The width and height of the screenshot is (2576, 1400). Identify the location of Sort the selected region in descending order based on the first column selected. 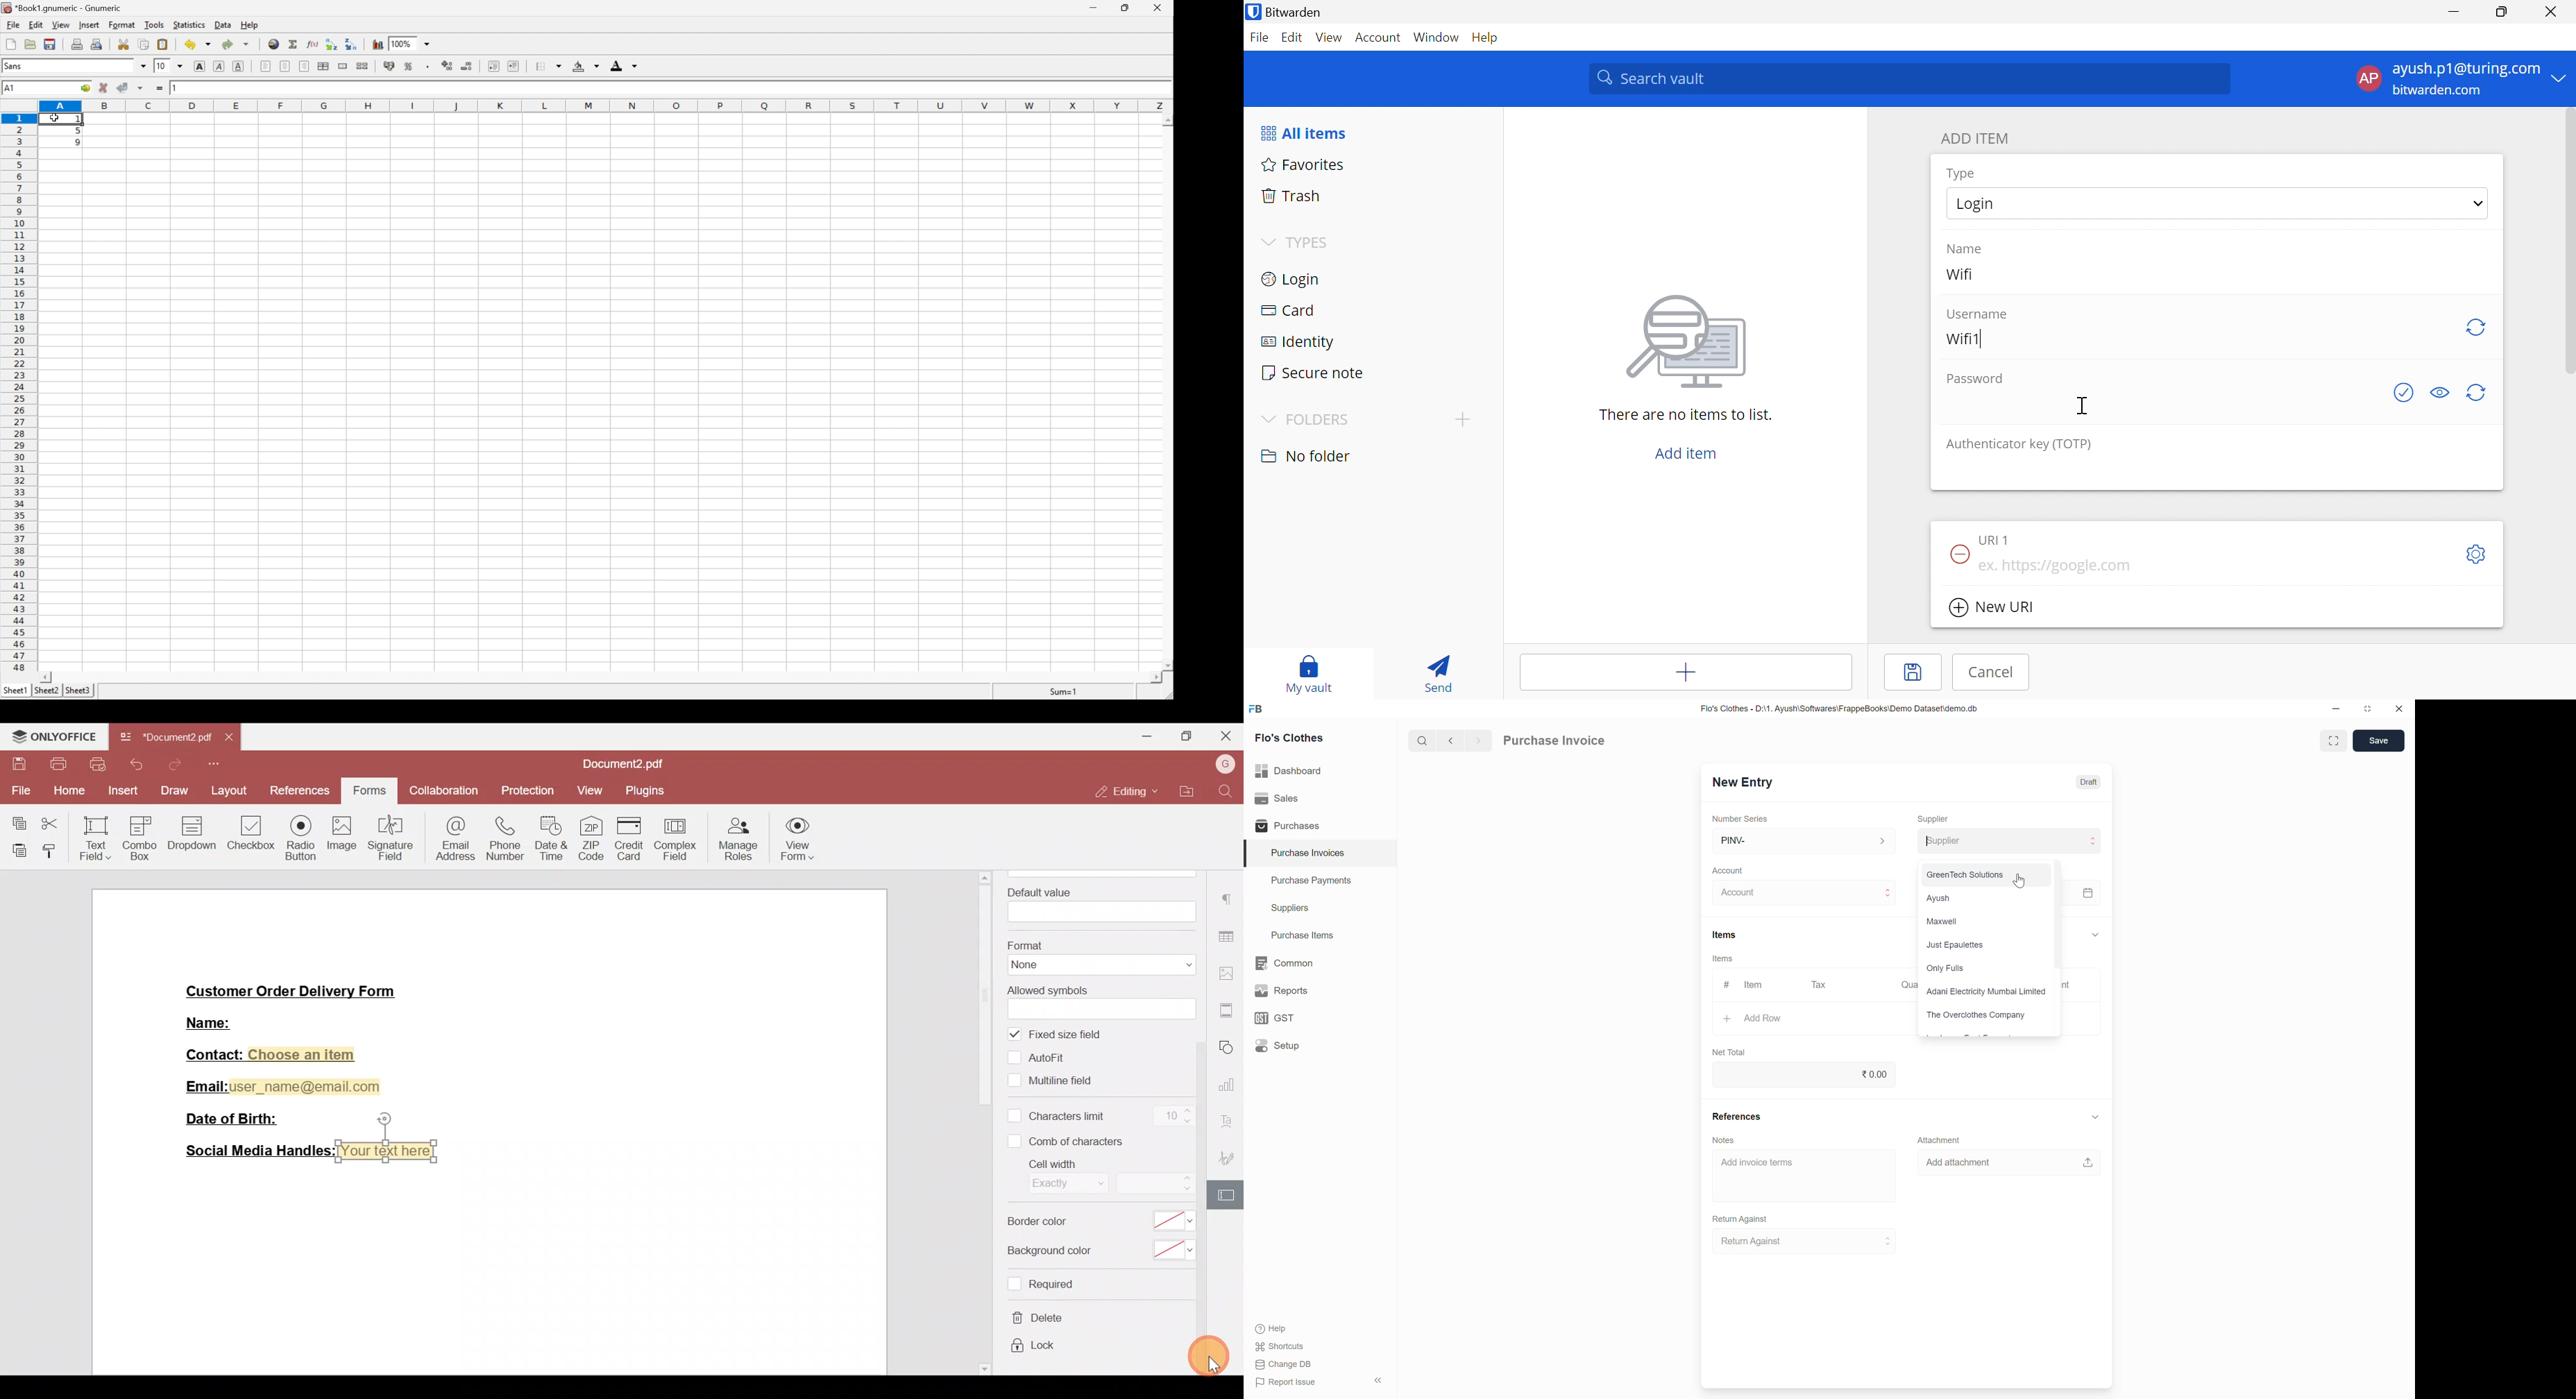
(352, 43).